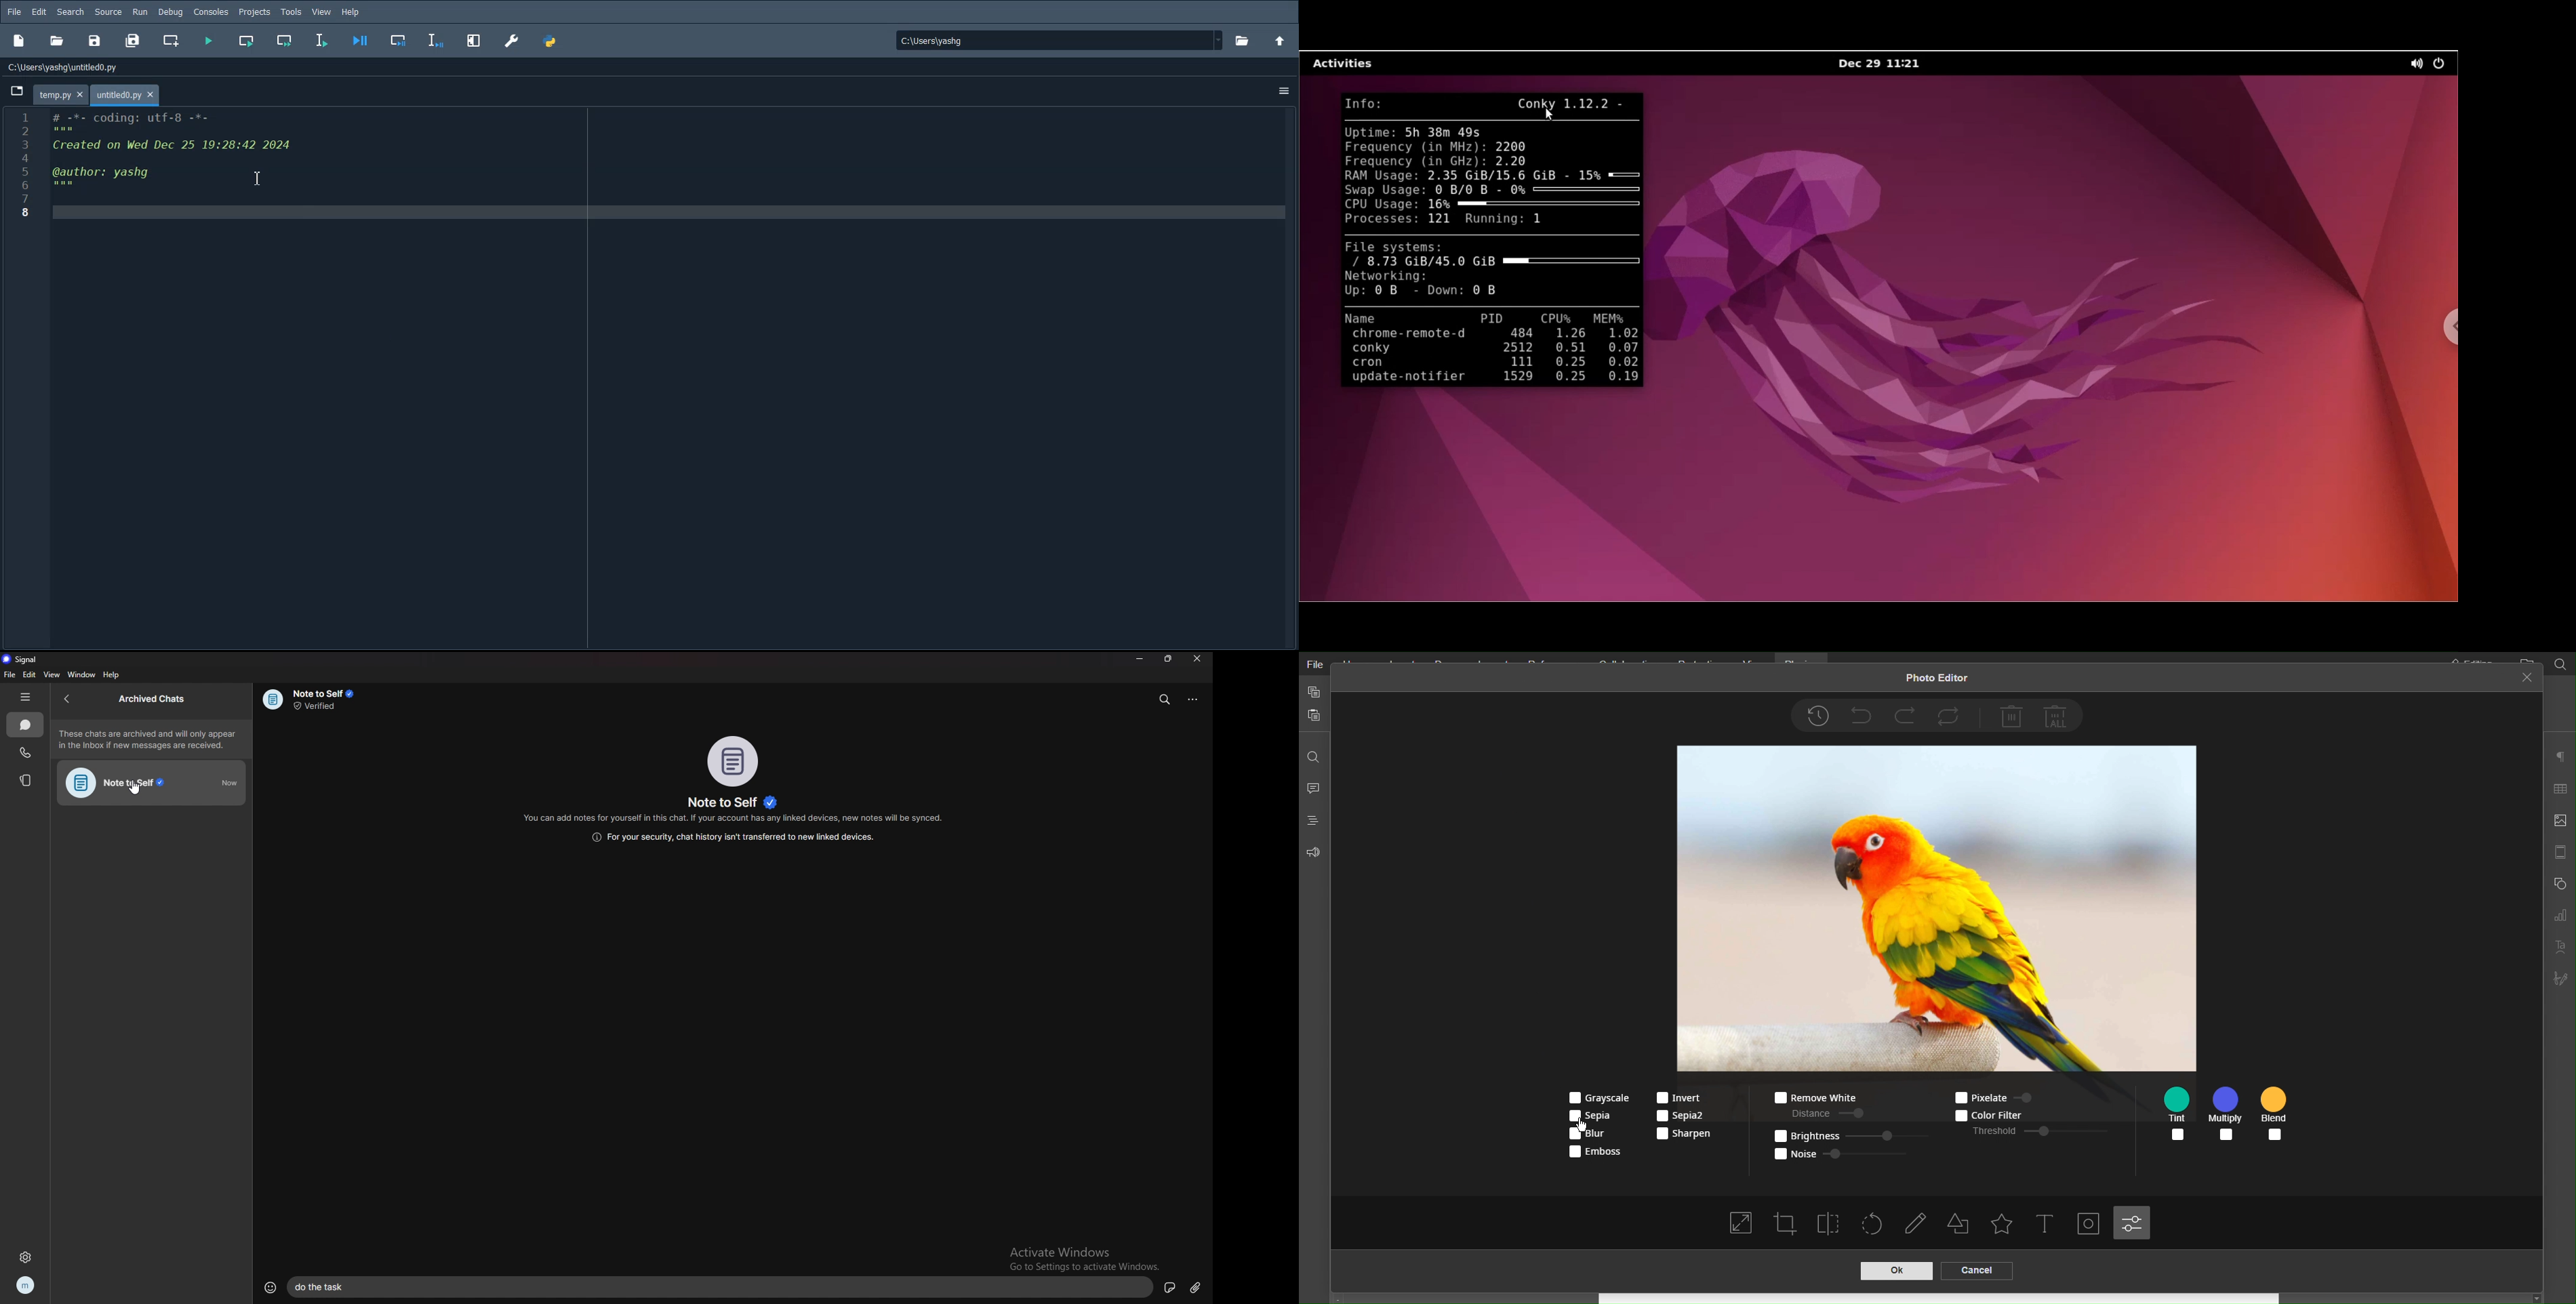 This screenshot has height=1316, width=2576. What do you see at coordinates (2006, 1096) in the screenshot?
I see `Pixelate` at bounding box center [2006, 1096].